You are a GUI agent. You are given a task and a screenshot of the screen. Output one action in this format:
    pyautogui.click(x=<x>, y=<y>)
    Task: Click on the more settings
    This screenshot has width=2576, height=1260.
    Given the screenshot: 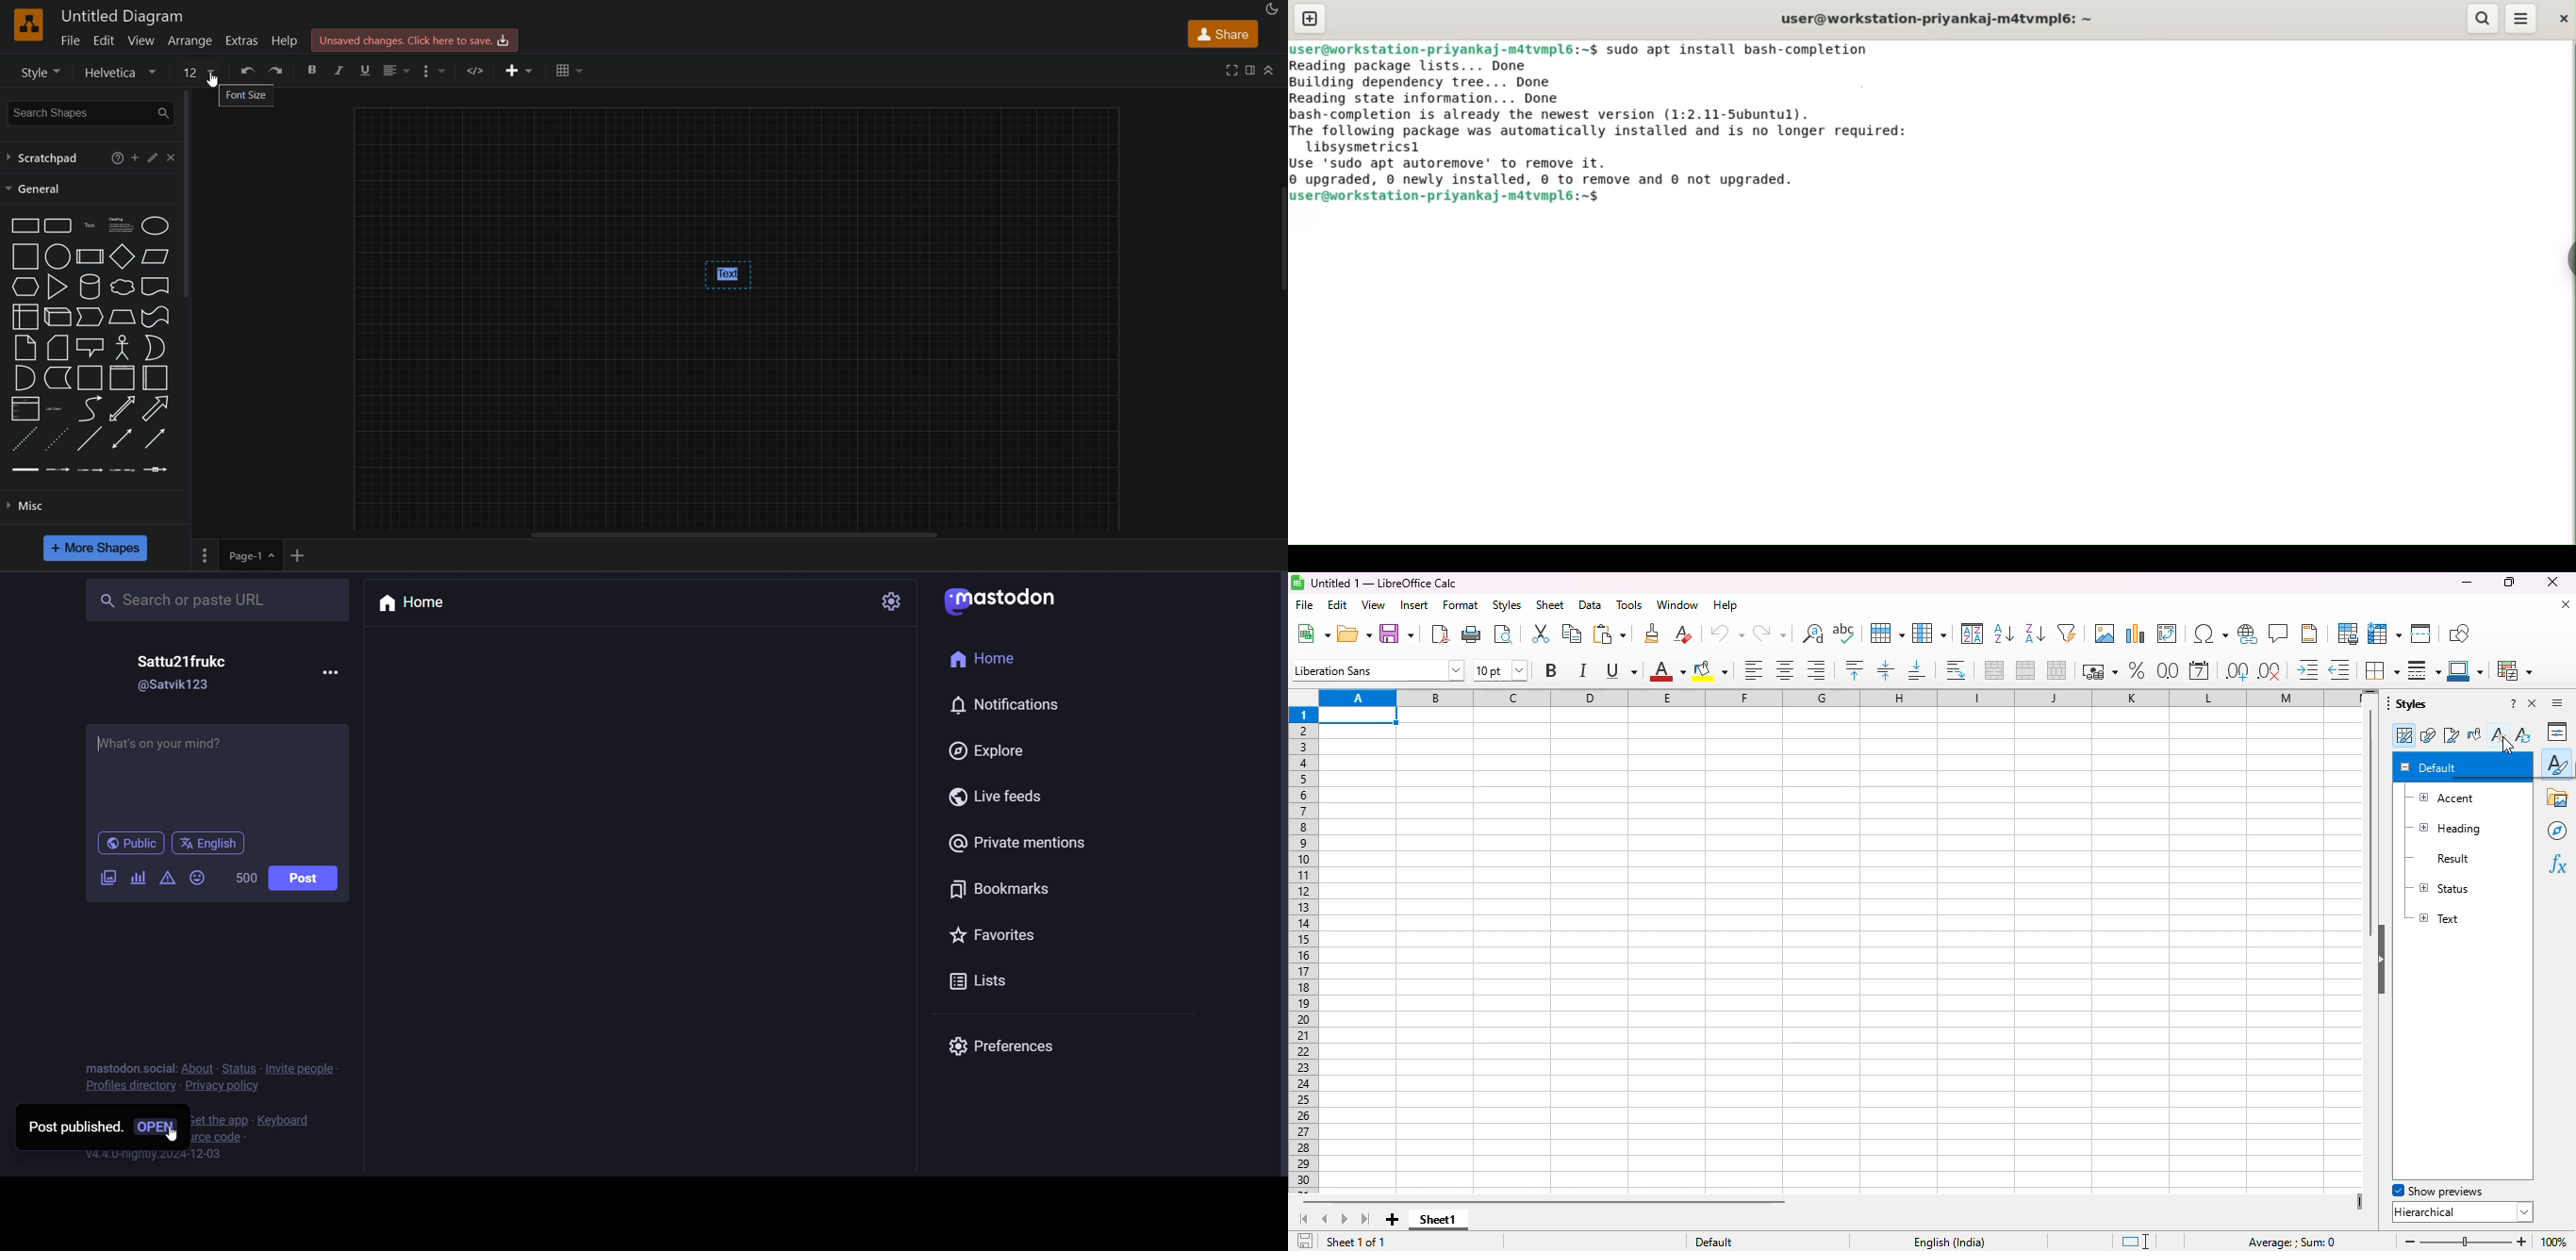 What is the action you would take?
    pyautogui.click(x=203, y=556)
    